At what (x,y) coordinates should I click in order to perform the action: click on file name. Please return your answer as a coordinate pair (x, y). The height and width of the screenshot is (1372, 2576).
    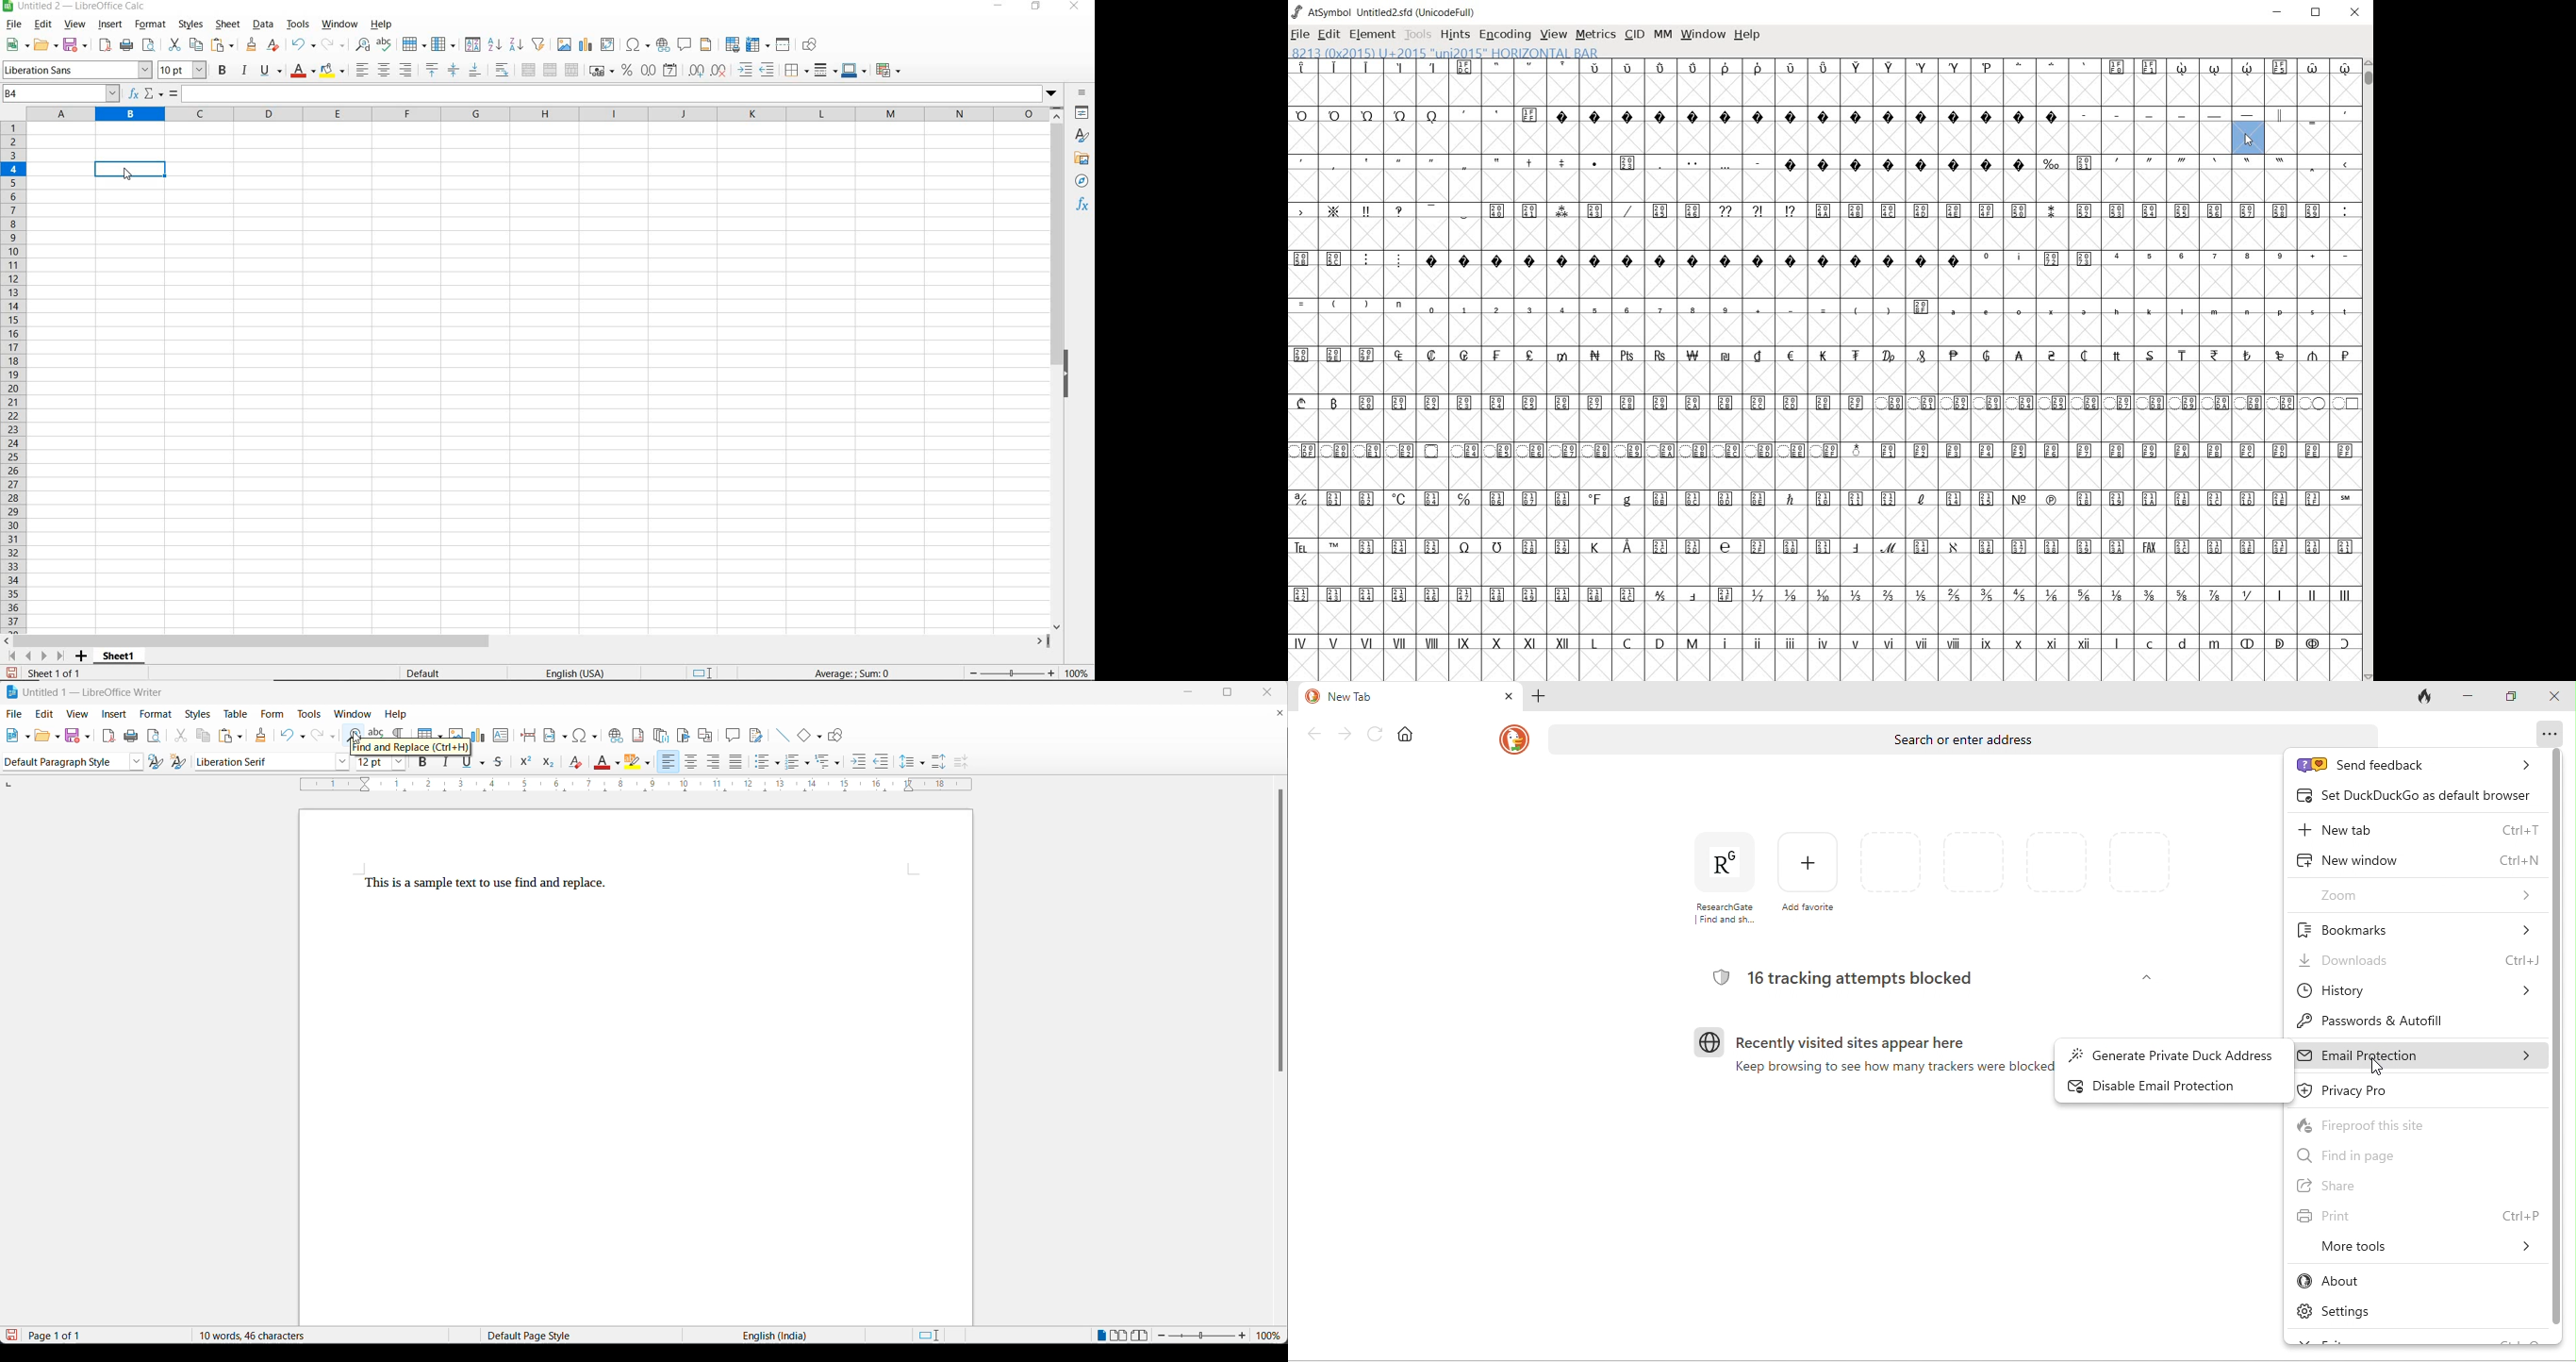
    Looking at the image, I should click on (78, 7).